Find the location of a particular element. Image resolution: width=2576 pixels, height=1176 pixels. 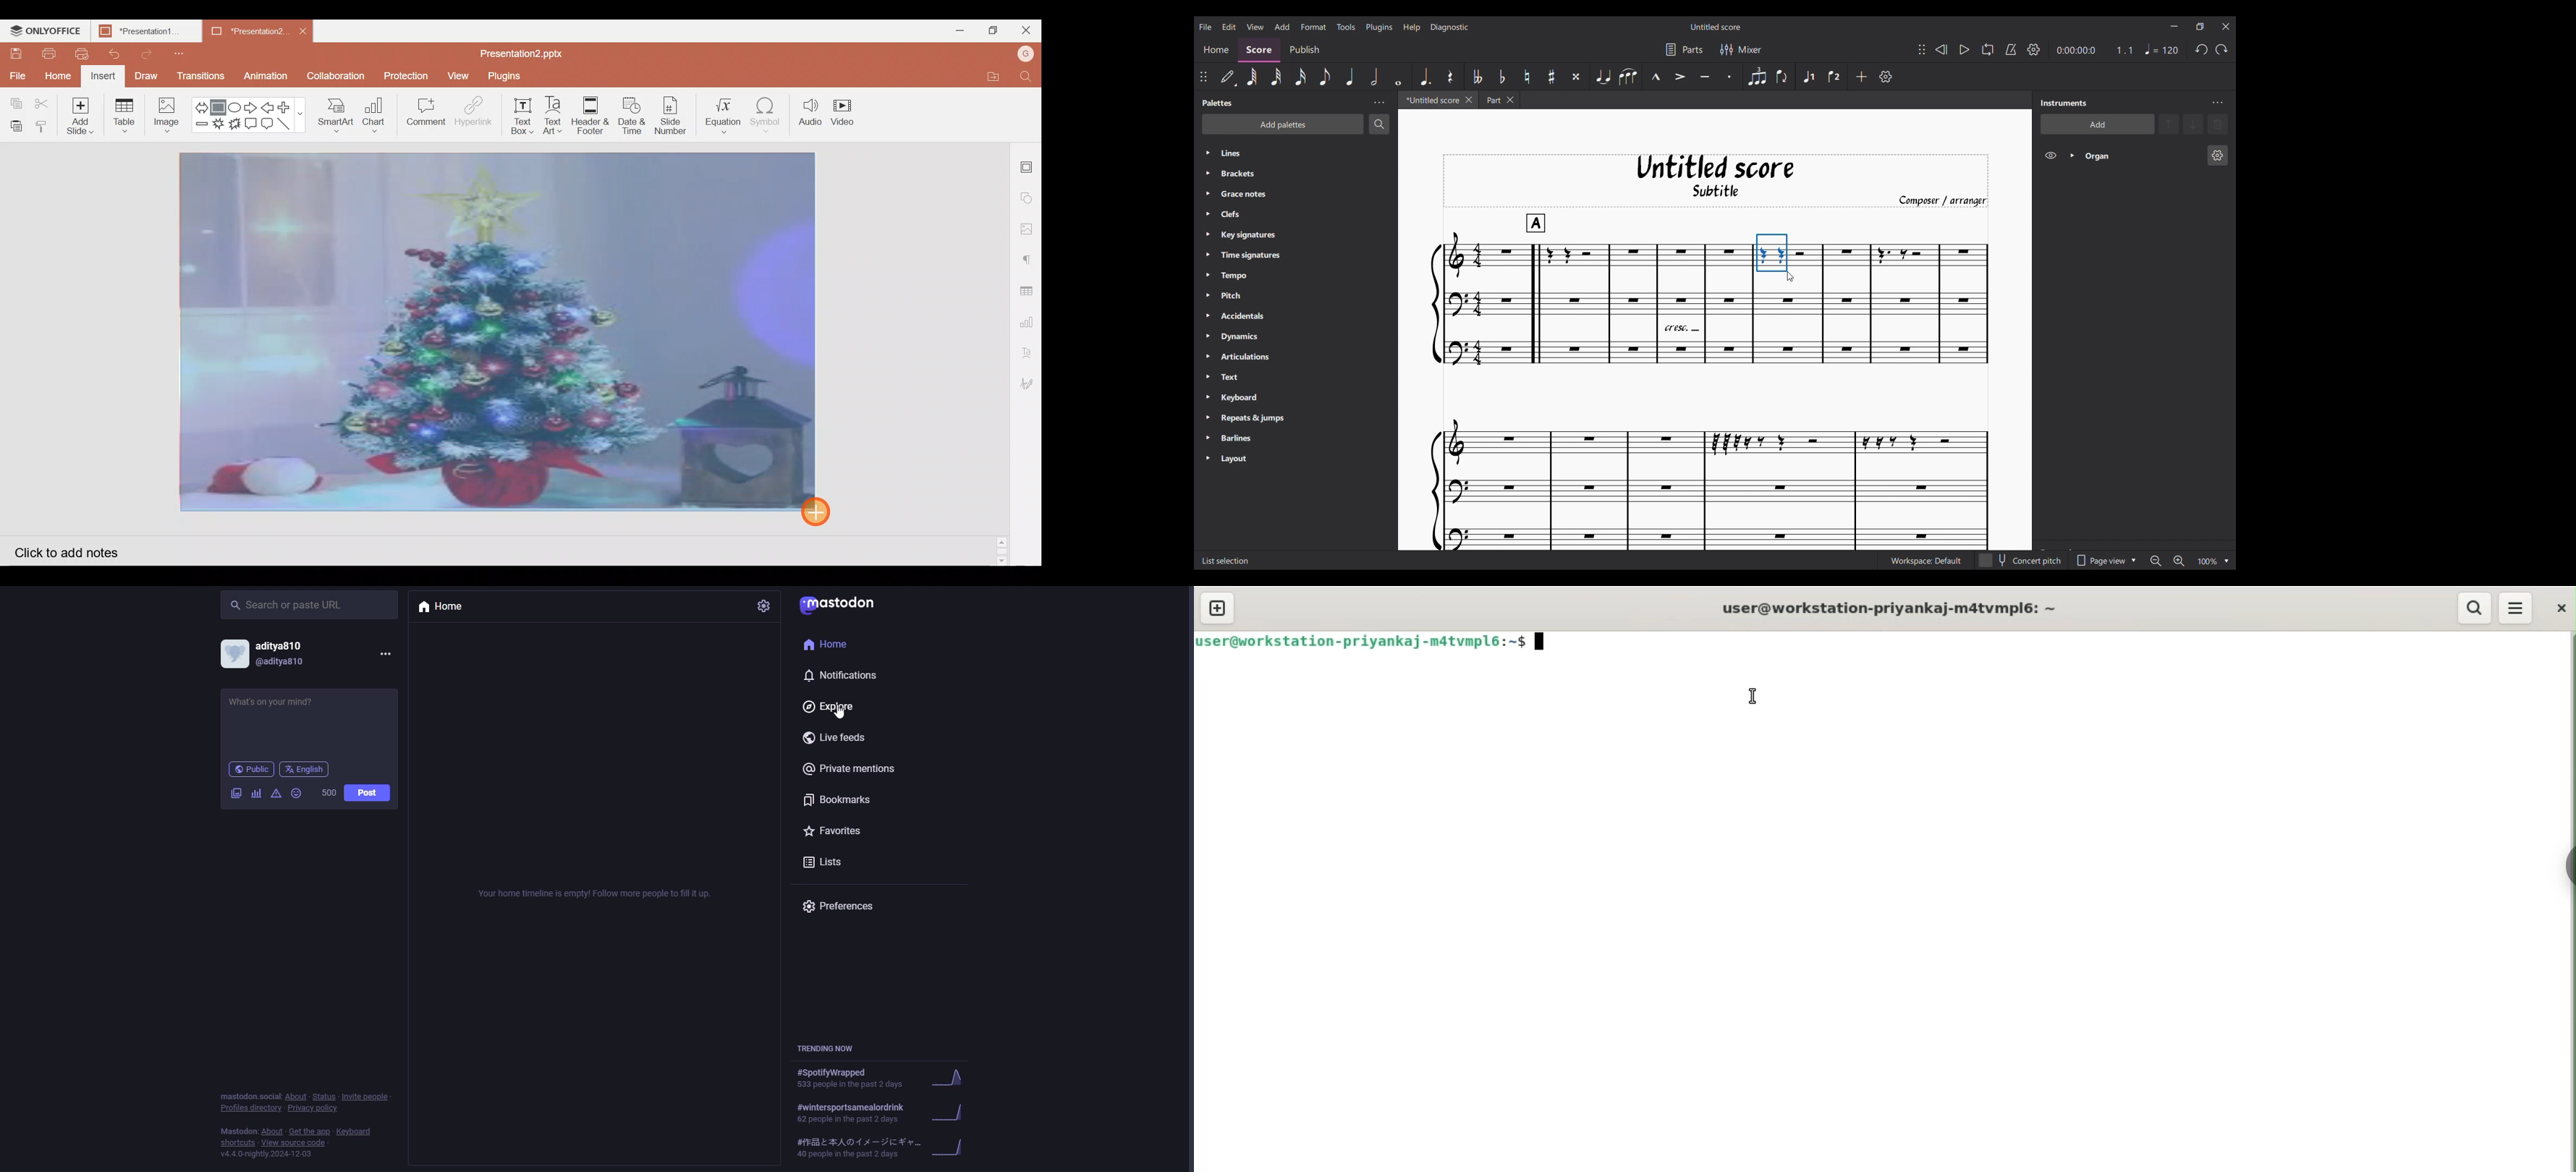

Paragraph settings is located at coordinates (1031, 256).